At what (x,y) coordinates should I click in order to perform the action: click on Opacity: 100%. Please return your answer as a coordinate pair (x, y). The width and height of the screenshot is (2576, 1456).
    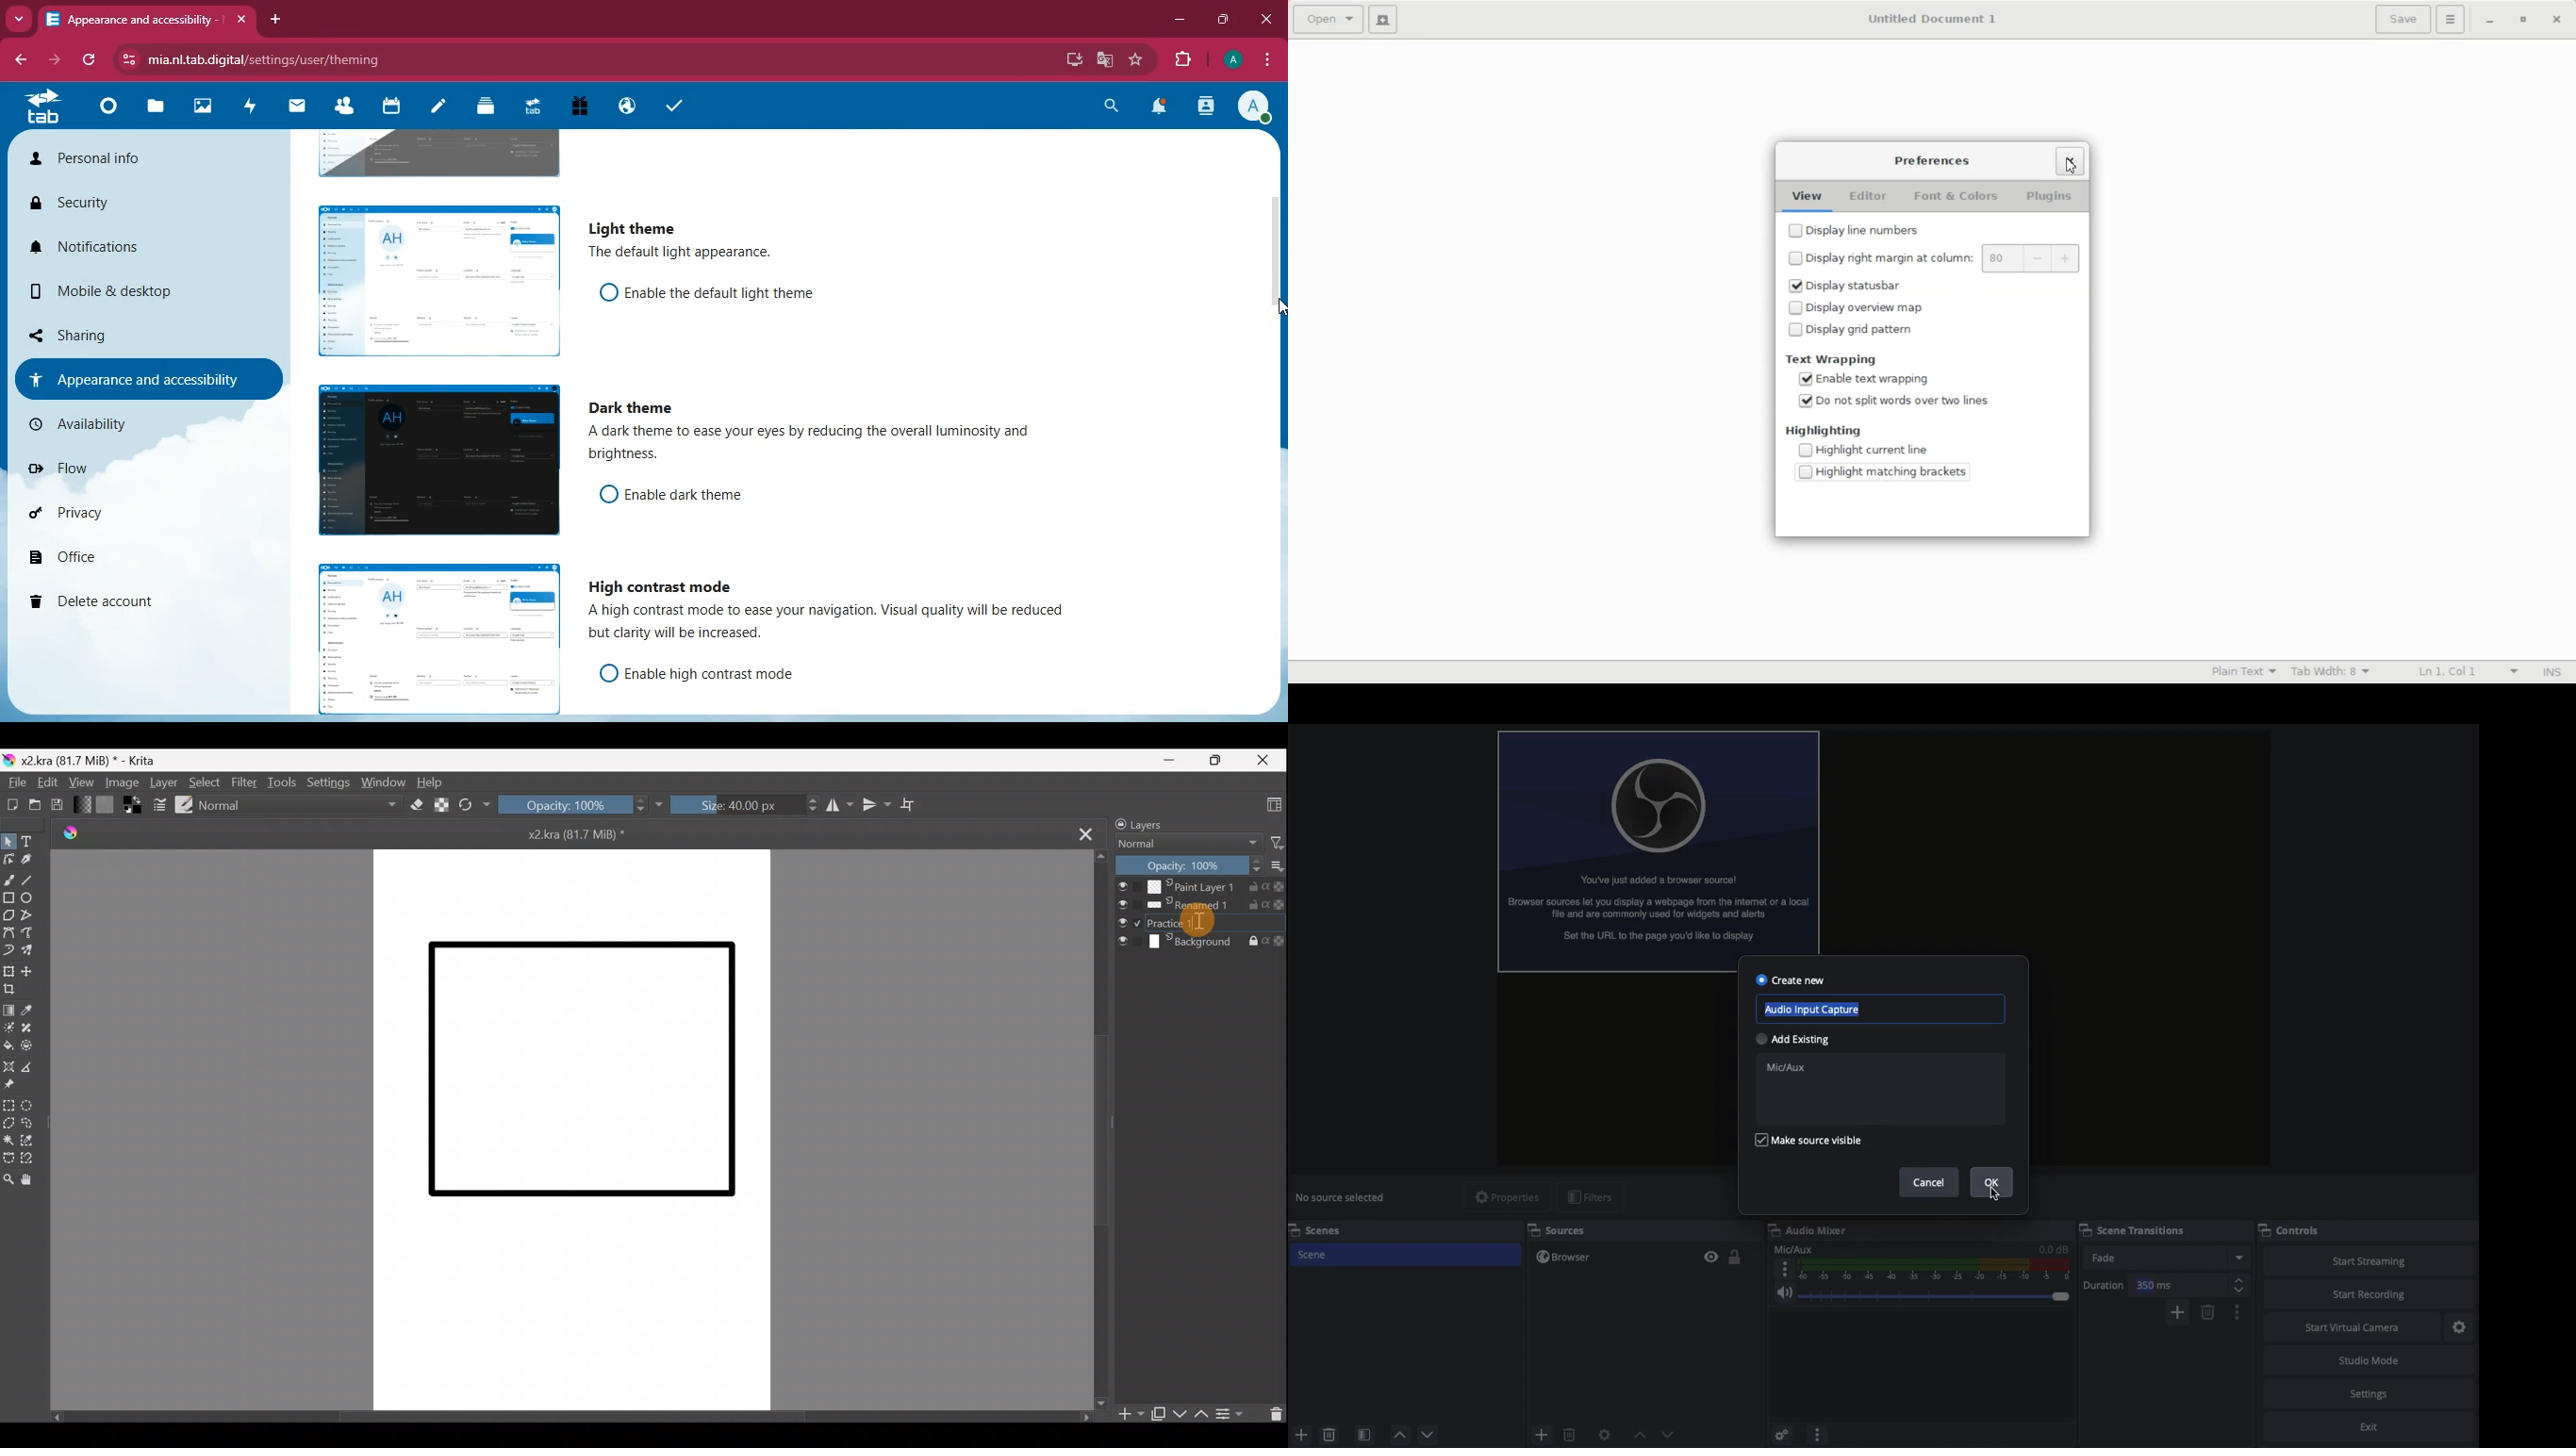
    Looking at the image, I should click on (580, 807).